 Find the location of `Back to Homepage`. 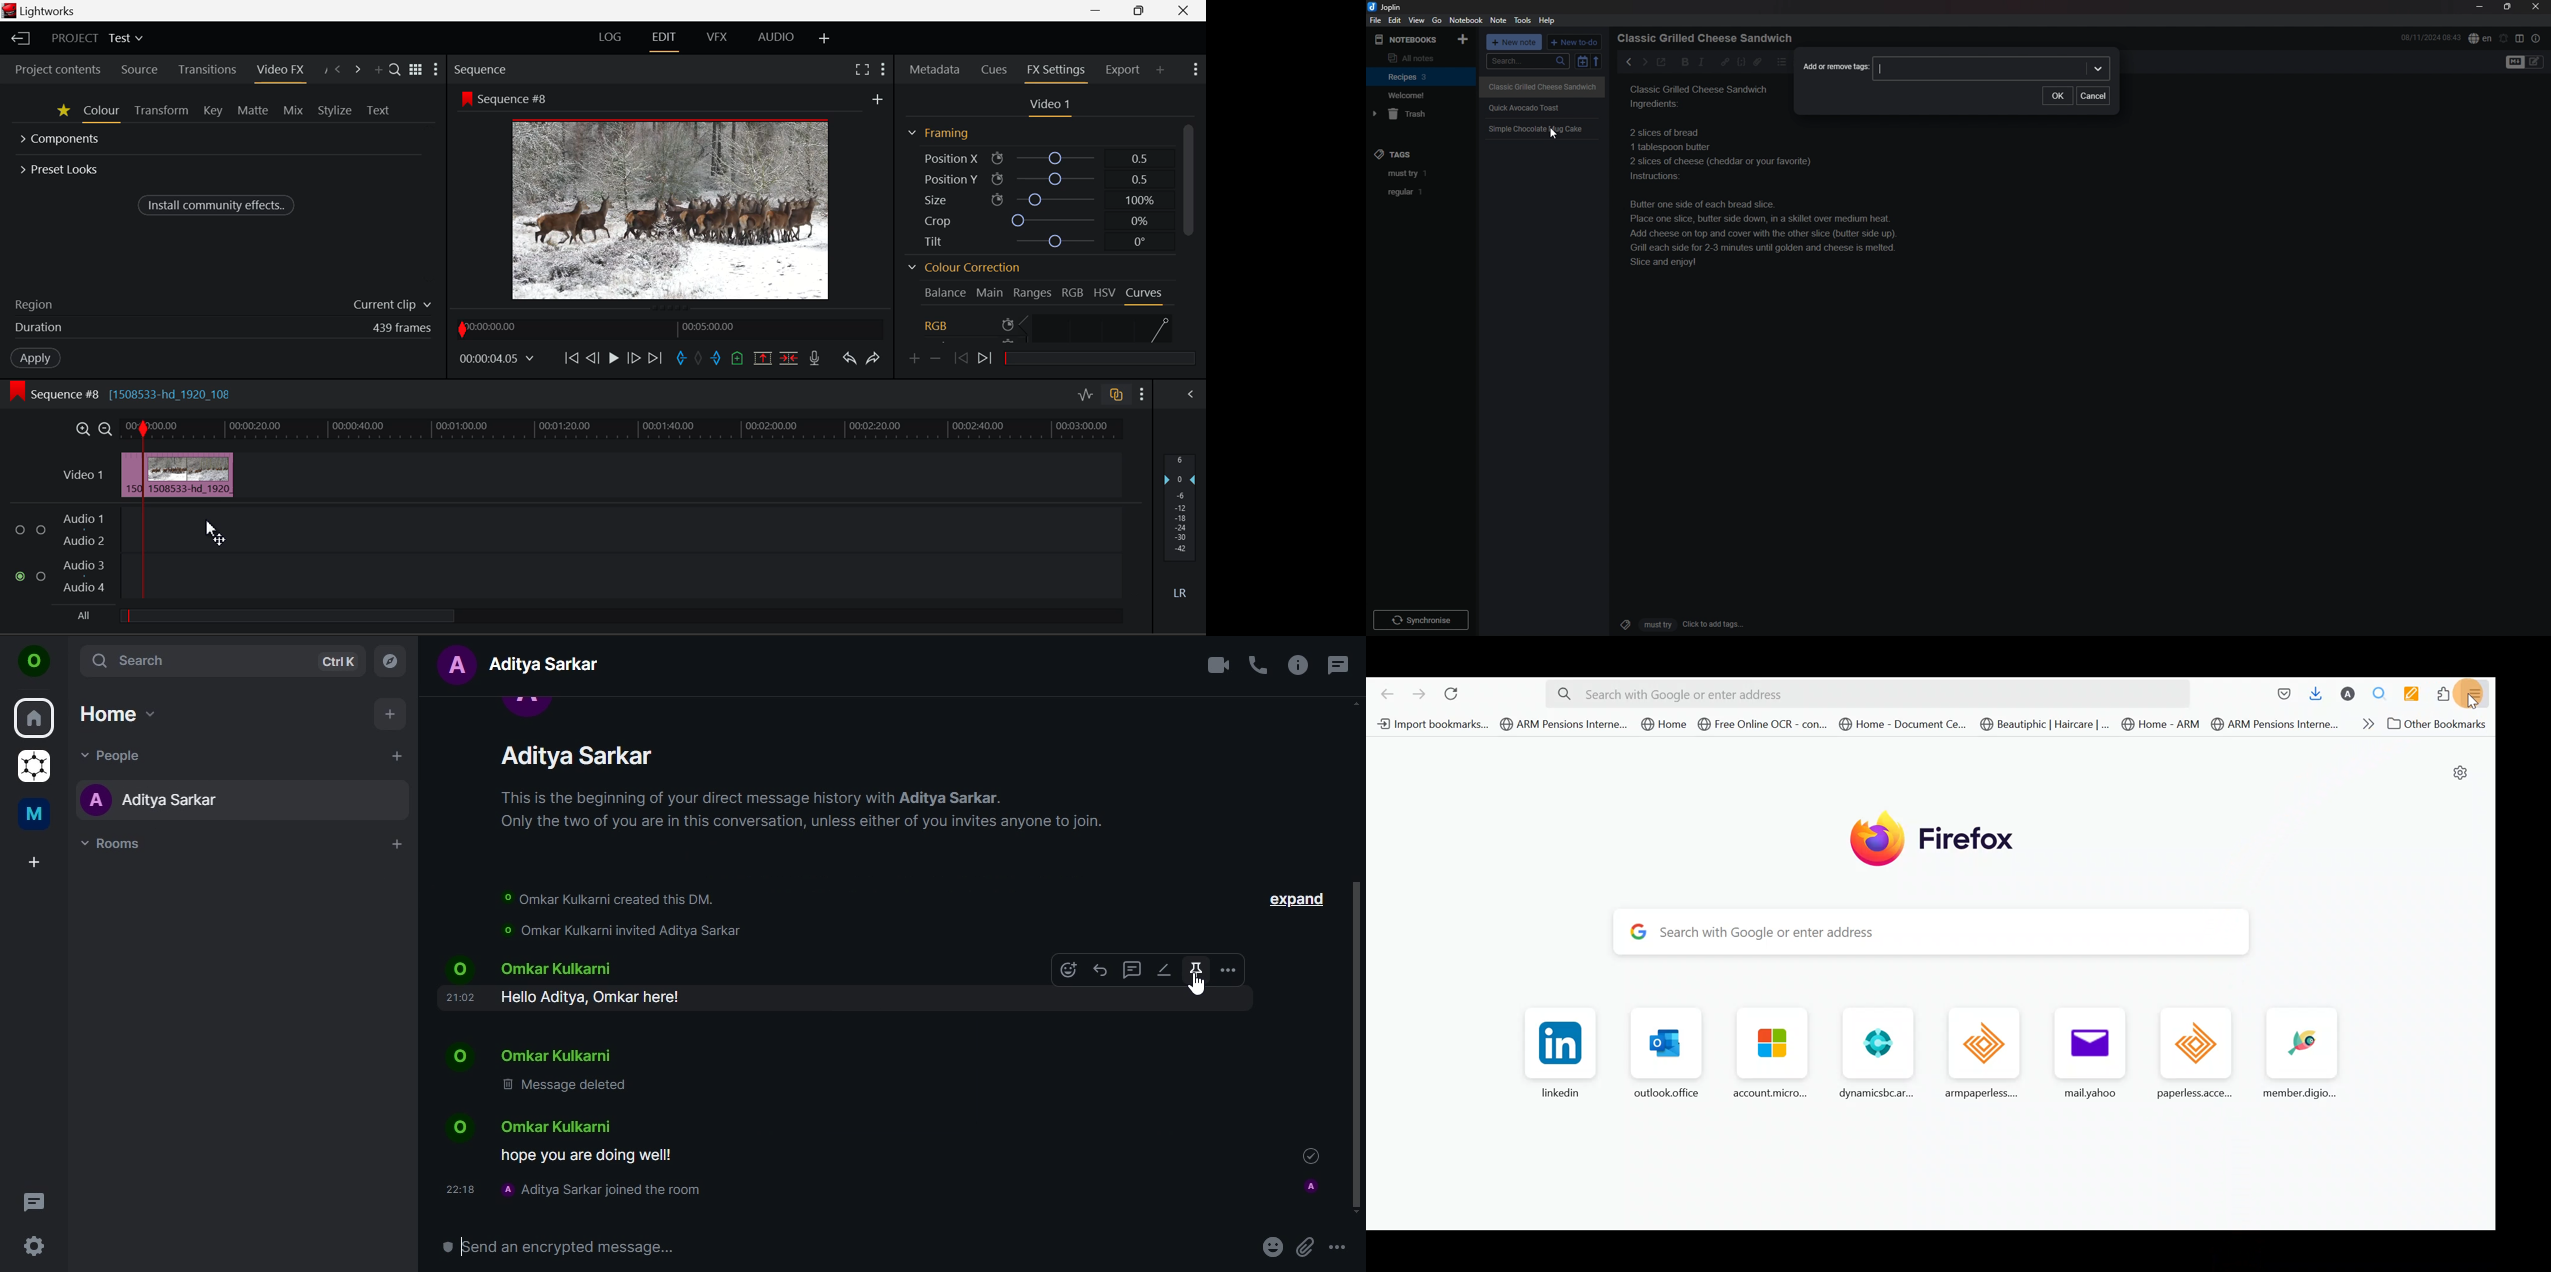

Back to Homepage is located at coordinates (18, 38).